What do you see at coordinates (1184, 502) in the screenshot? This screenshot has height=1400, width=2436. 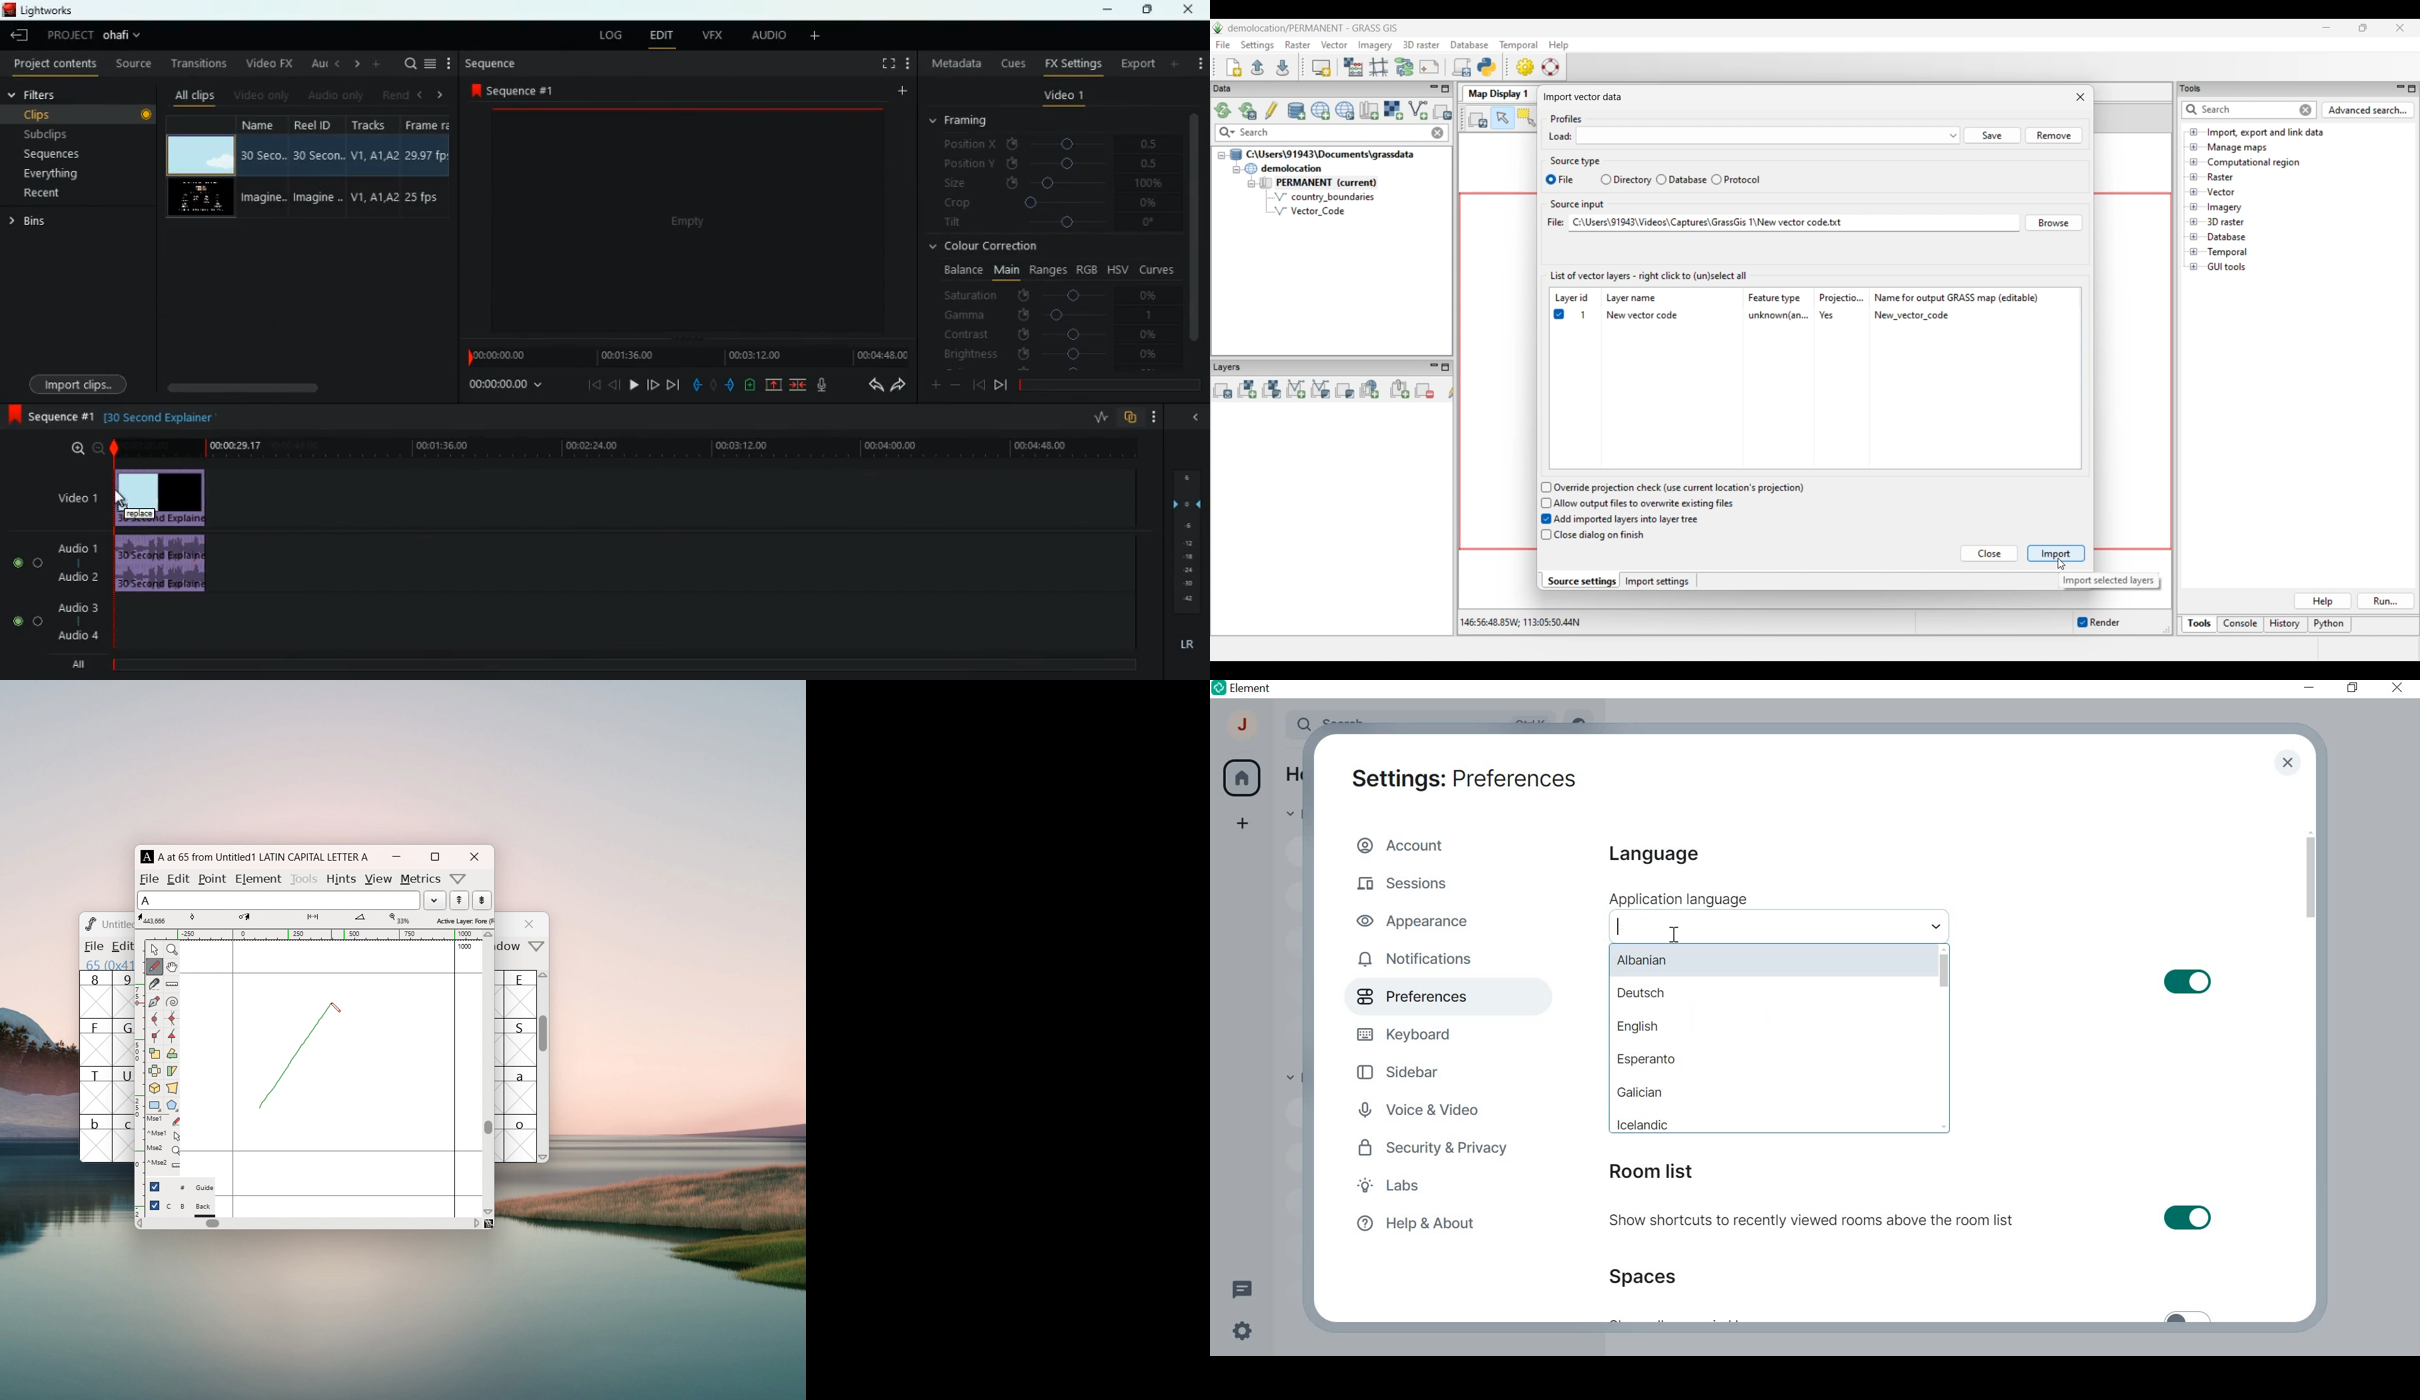 I see `0 (layer)` at bounding box center [1184, 502].